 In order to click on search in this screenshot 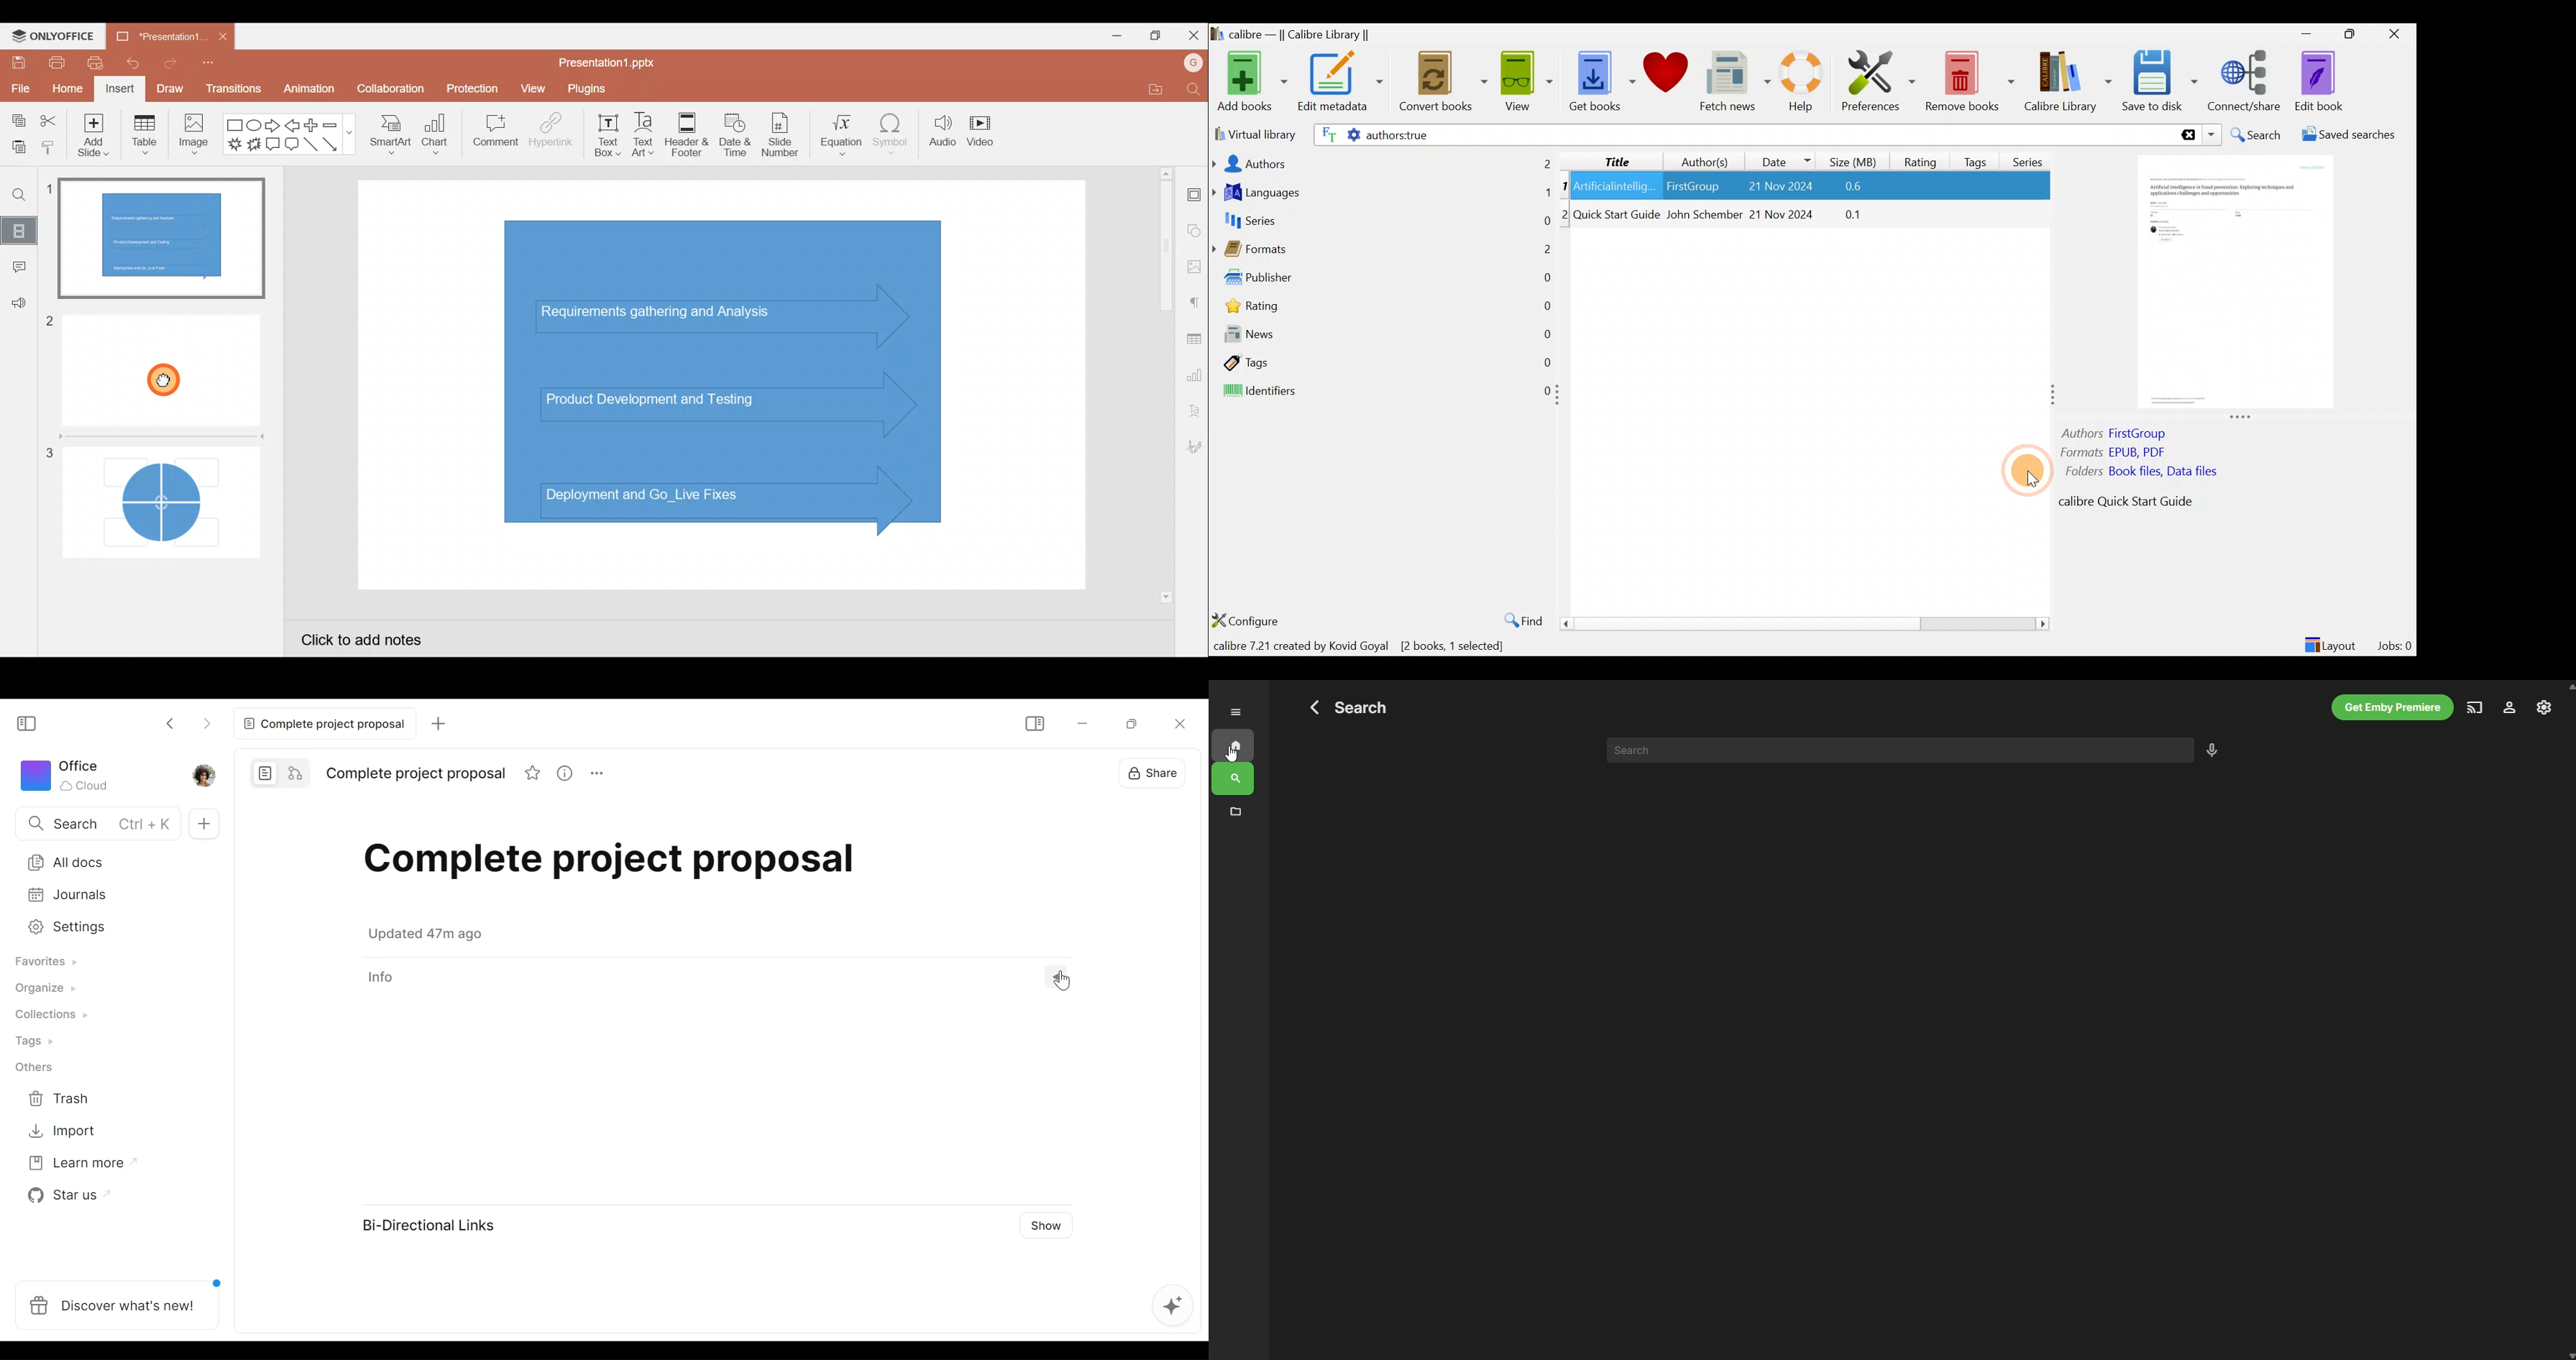, I will do `click(1889, 750)`.